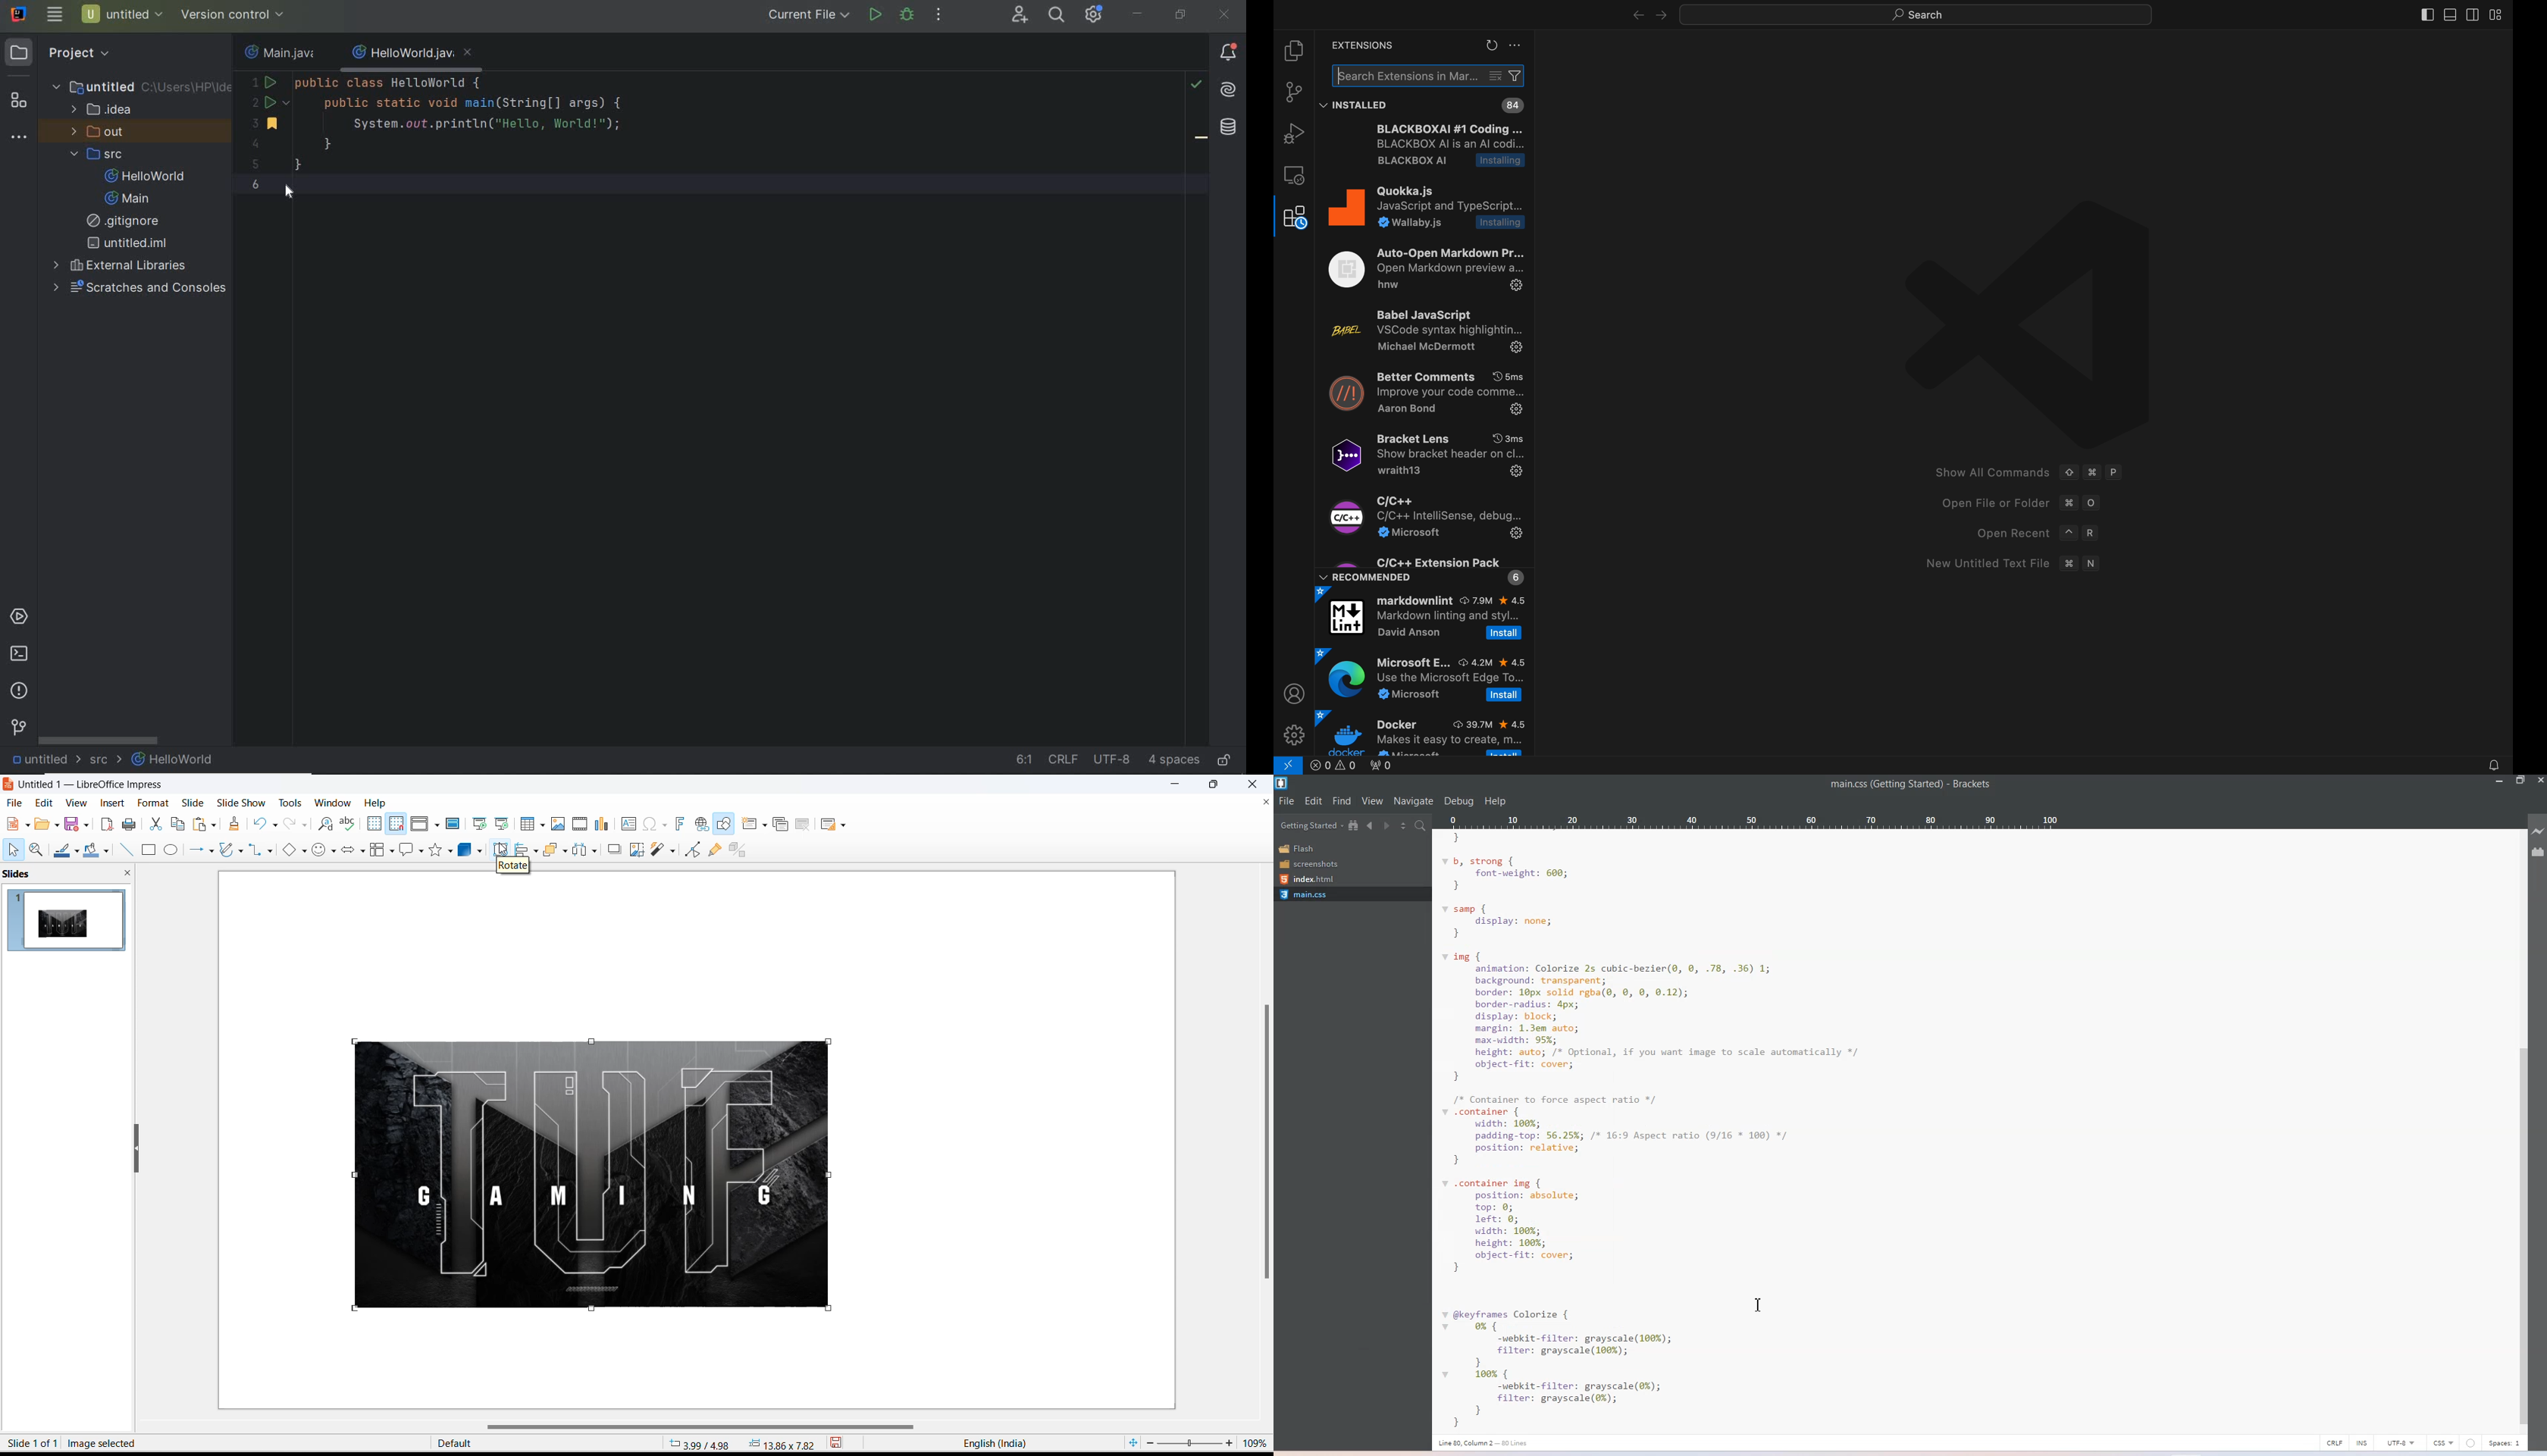 This screenshot has height=1456, width=2548. I want to click on Navigate Backwards, so click(1372, 826).